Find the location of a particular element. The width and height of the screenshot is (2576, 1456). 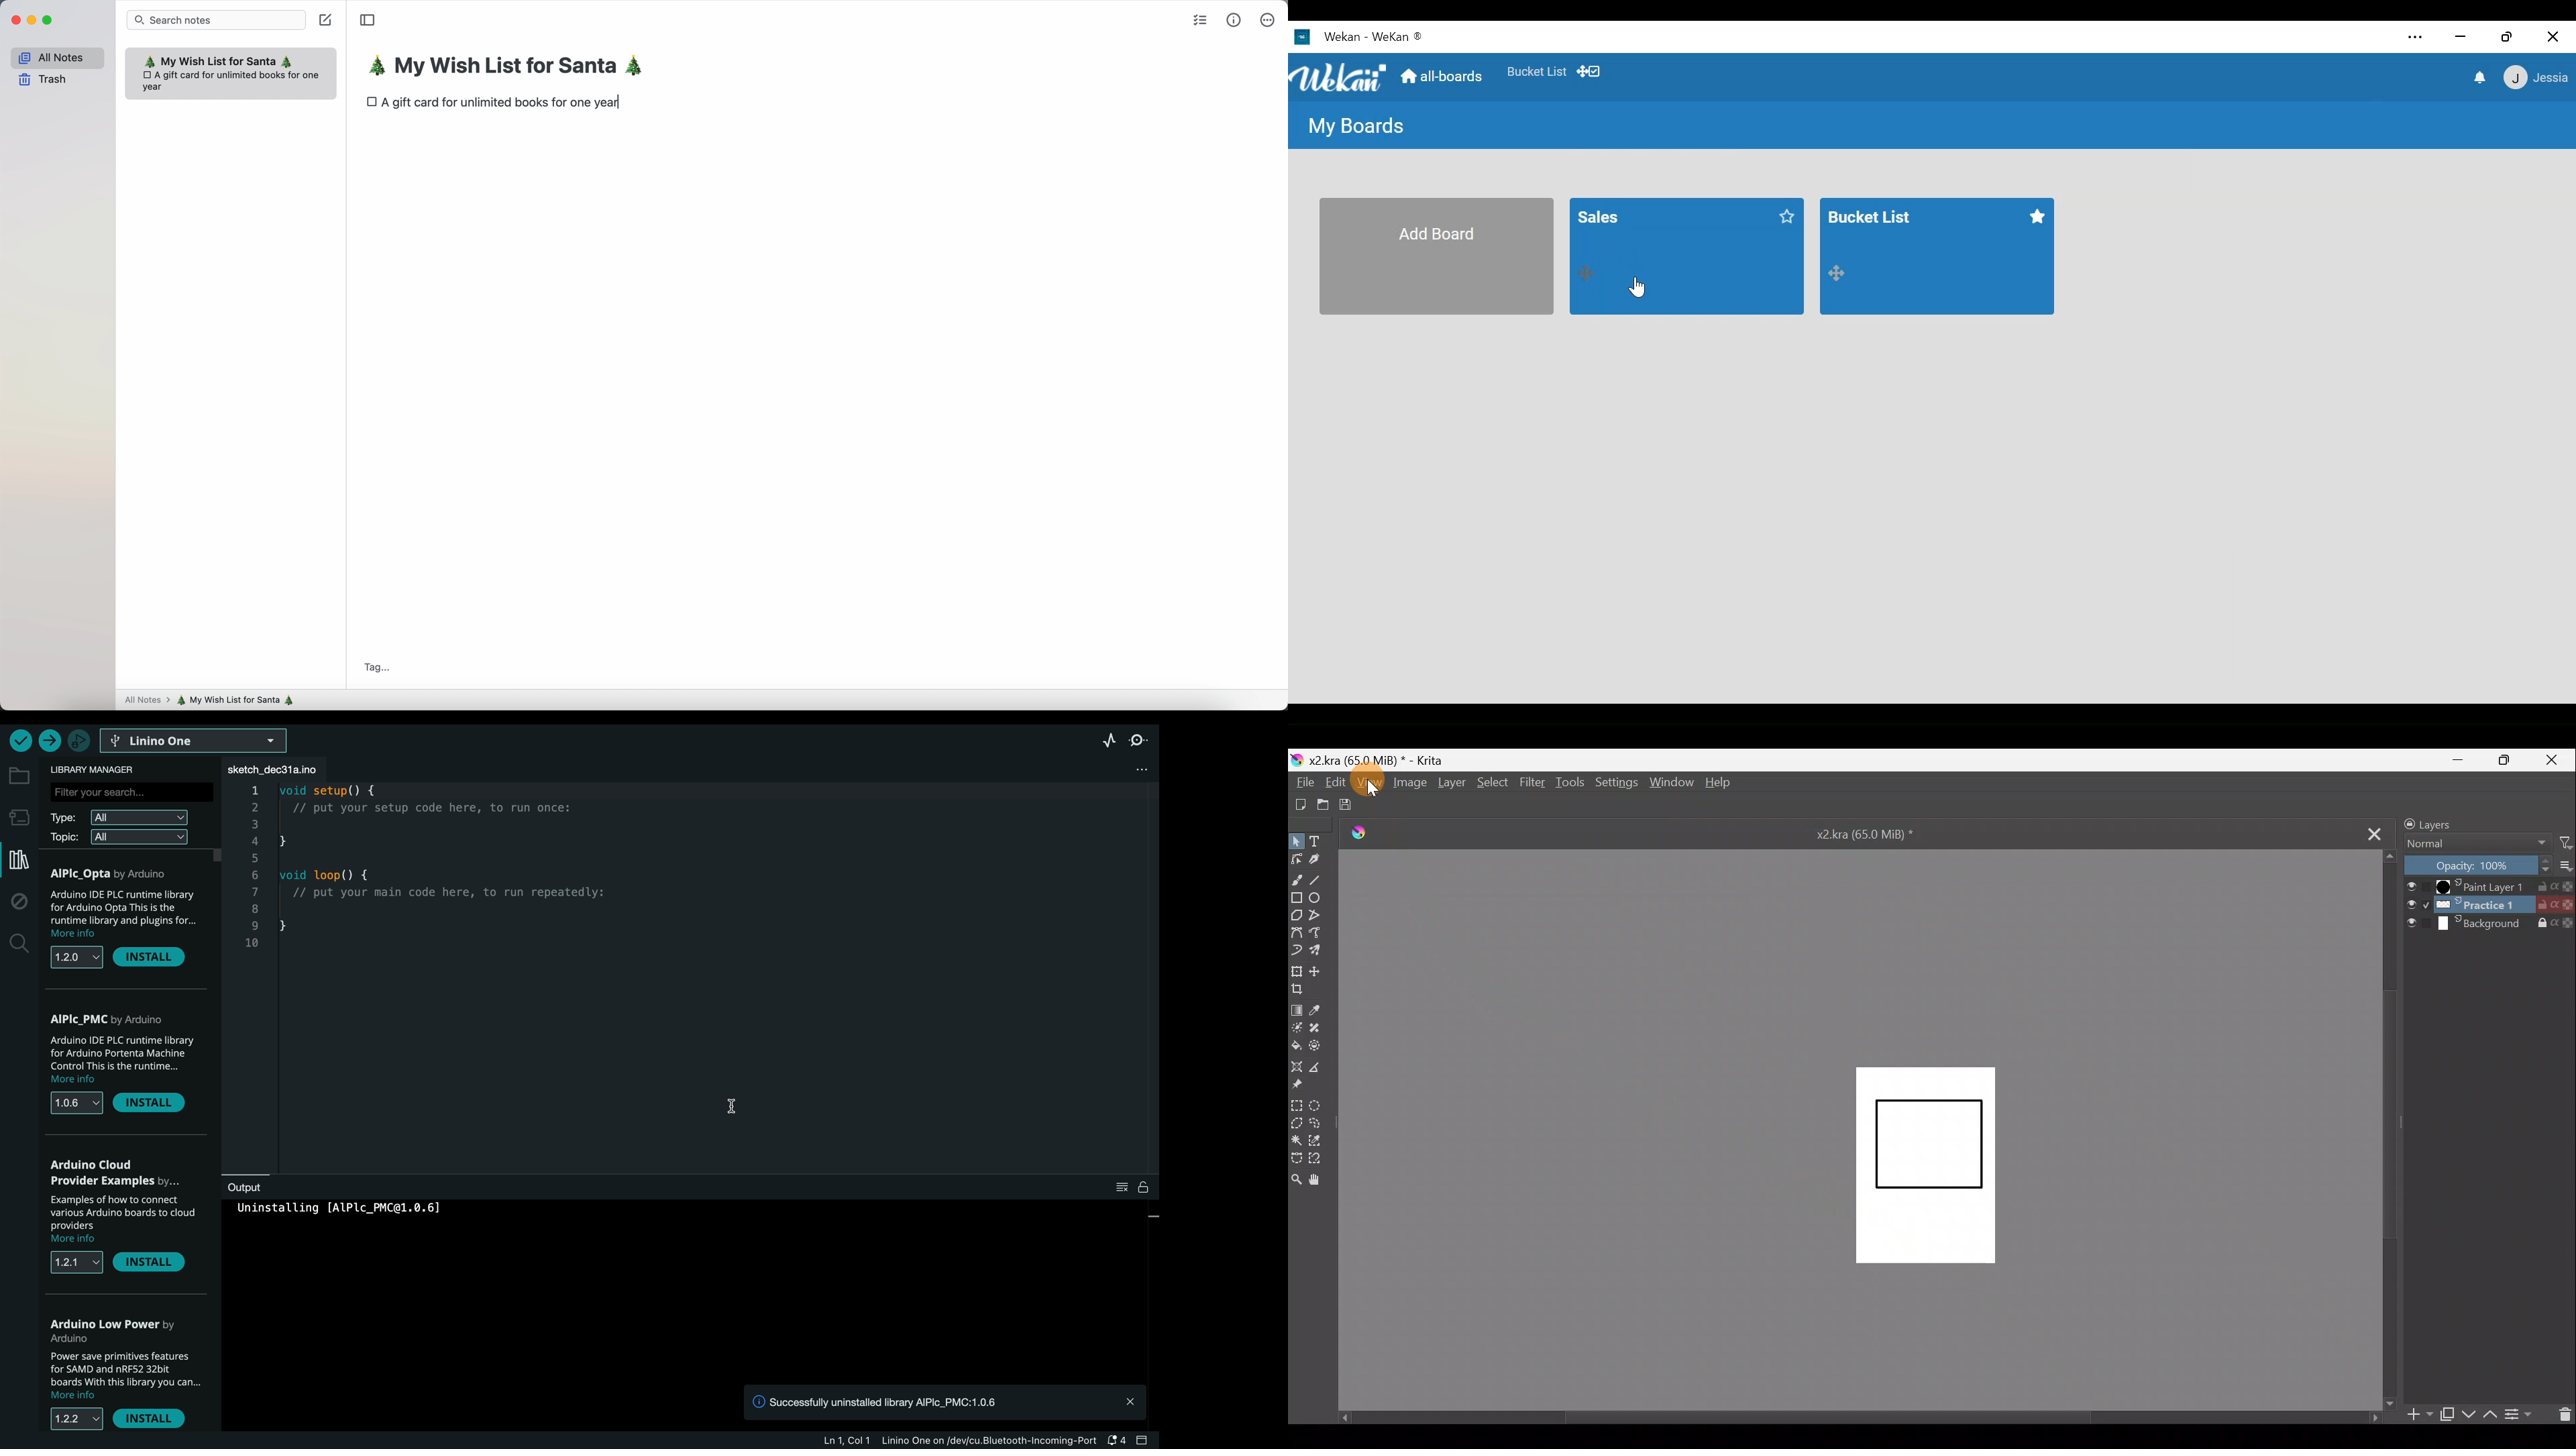

trash is located at coordinates (44, 81).